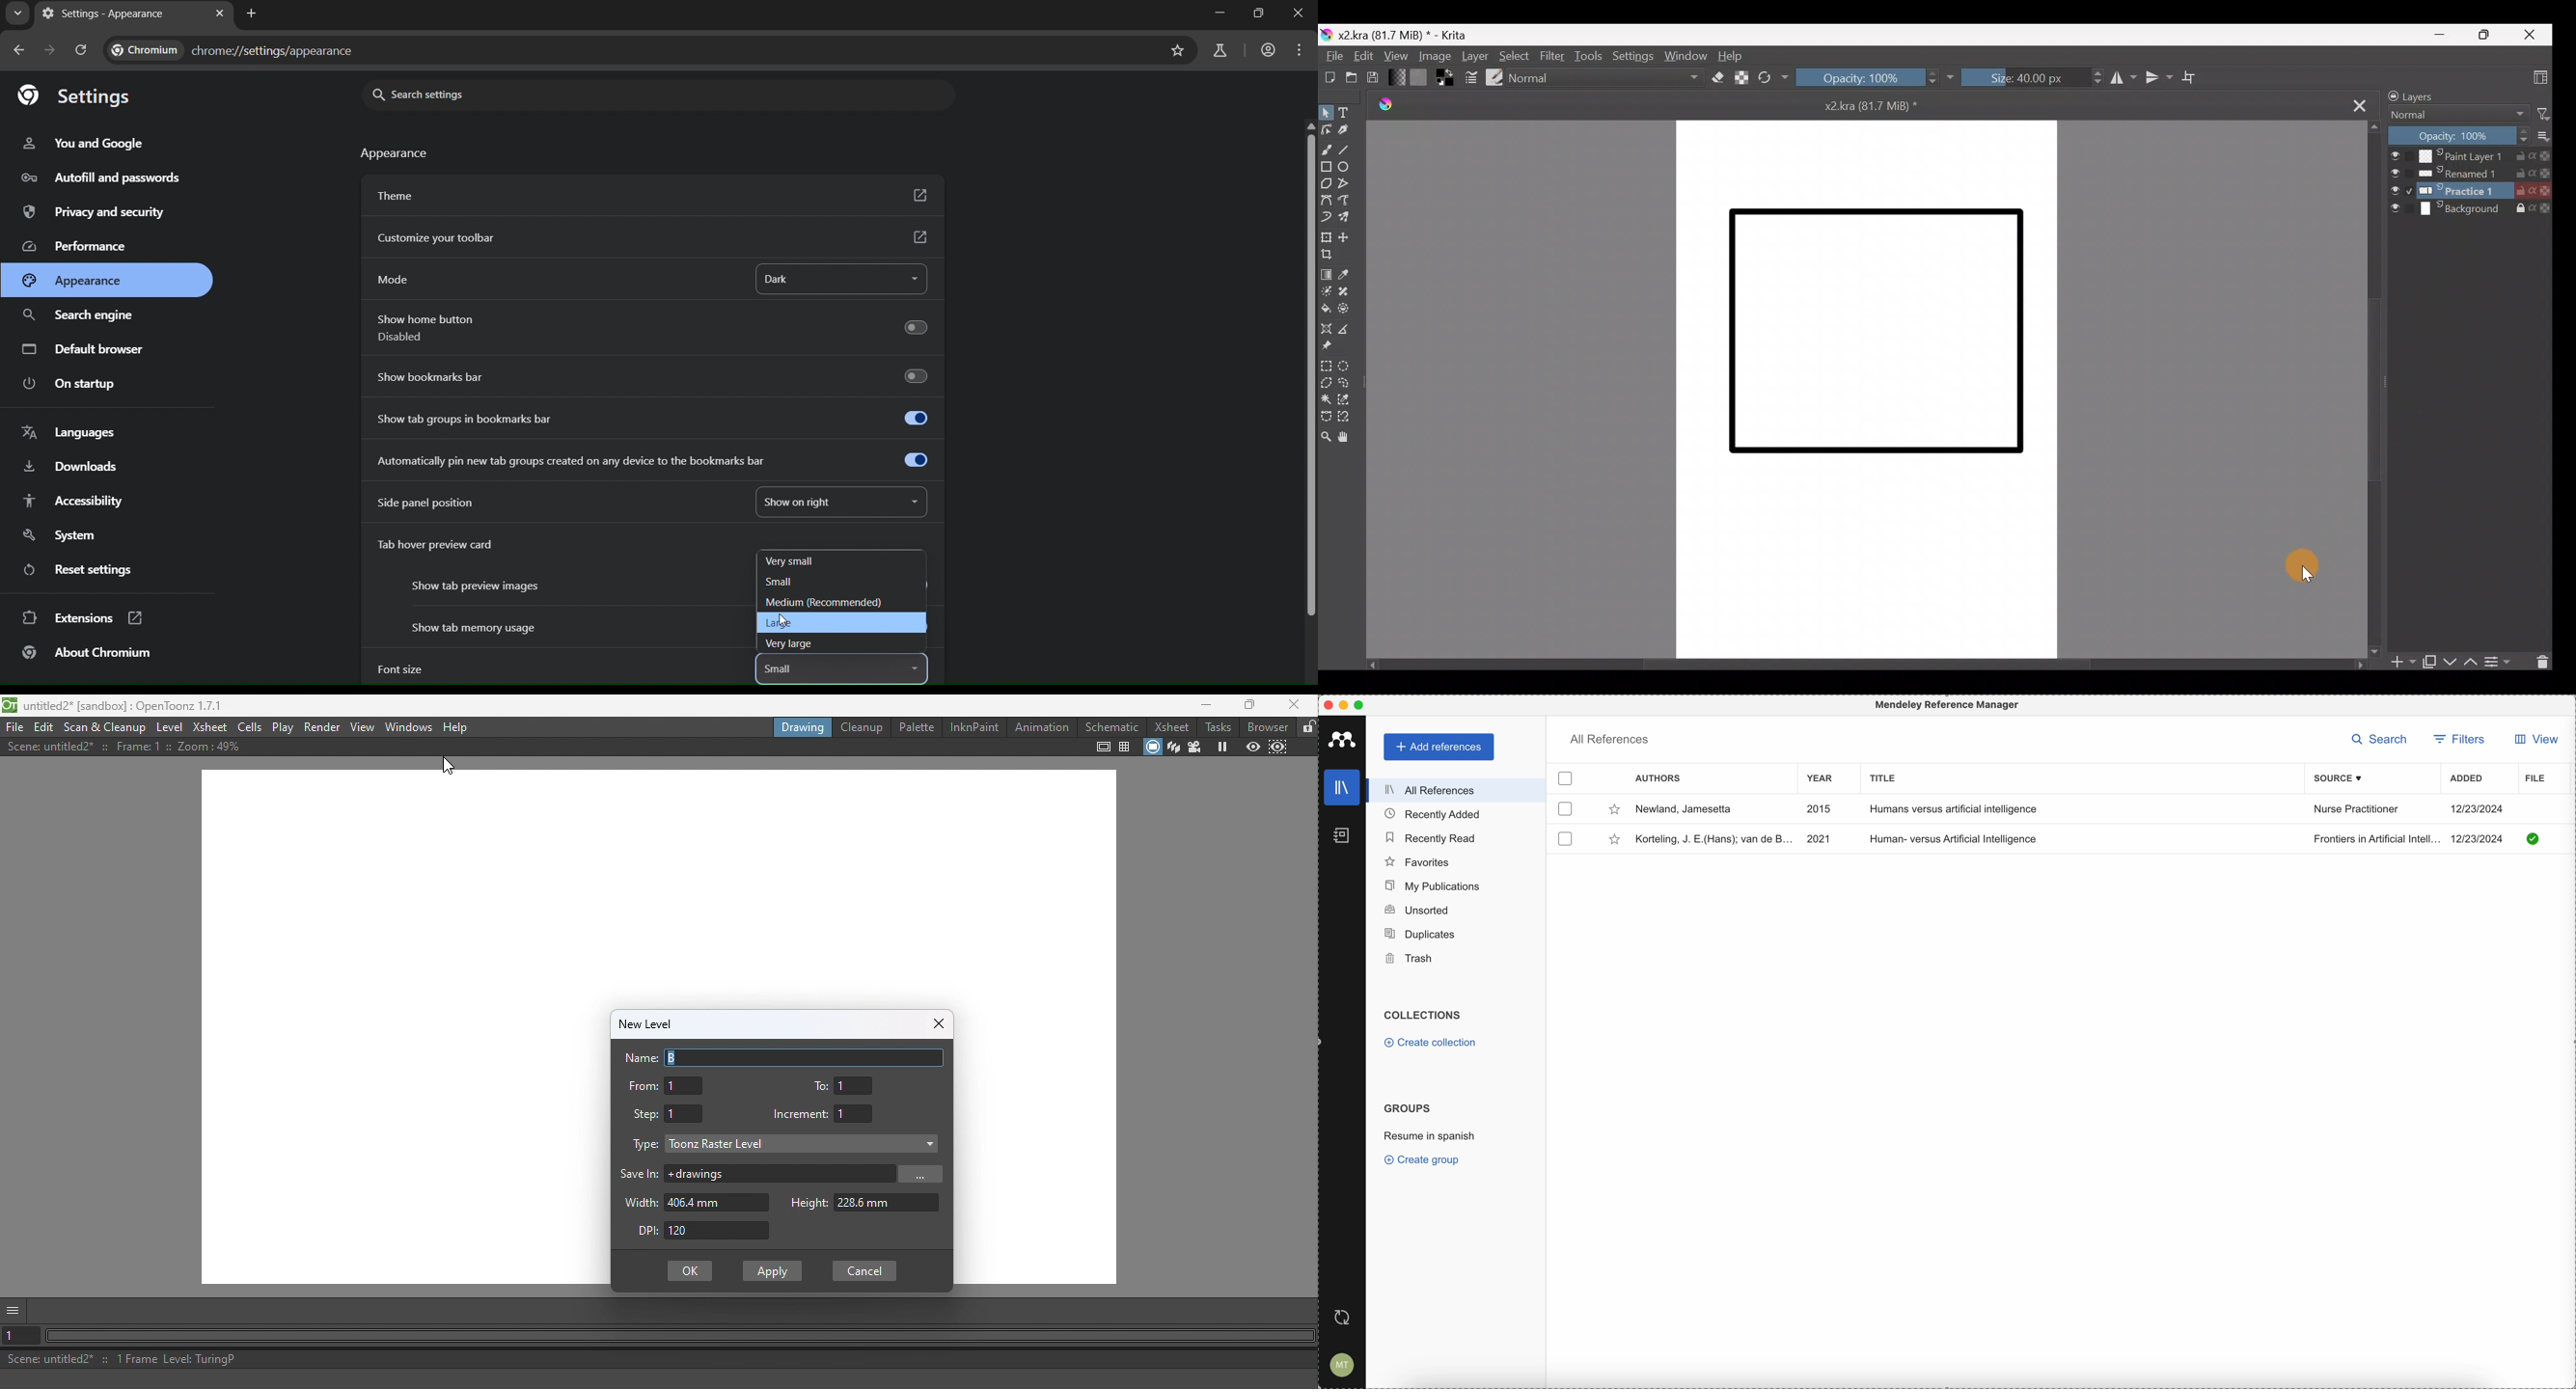 The image size is (2576, 1400). I want to click on Move layer/mask down, so click(2451, 660).